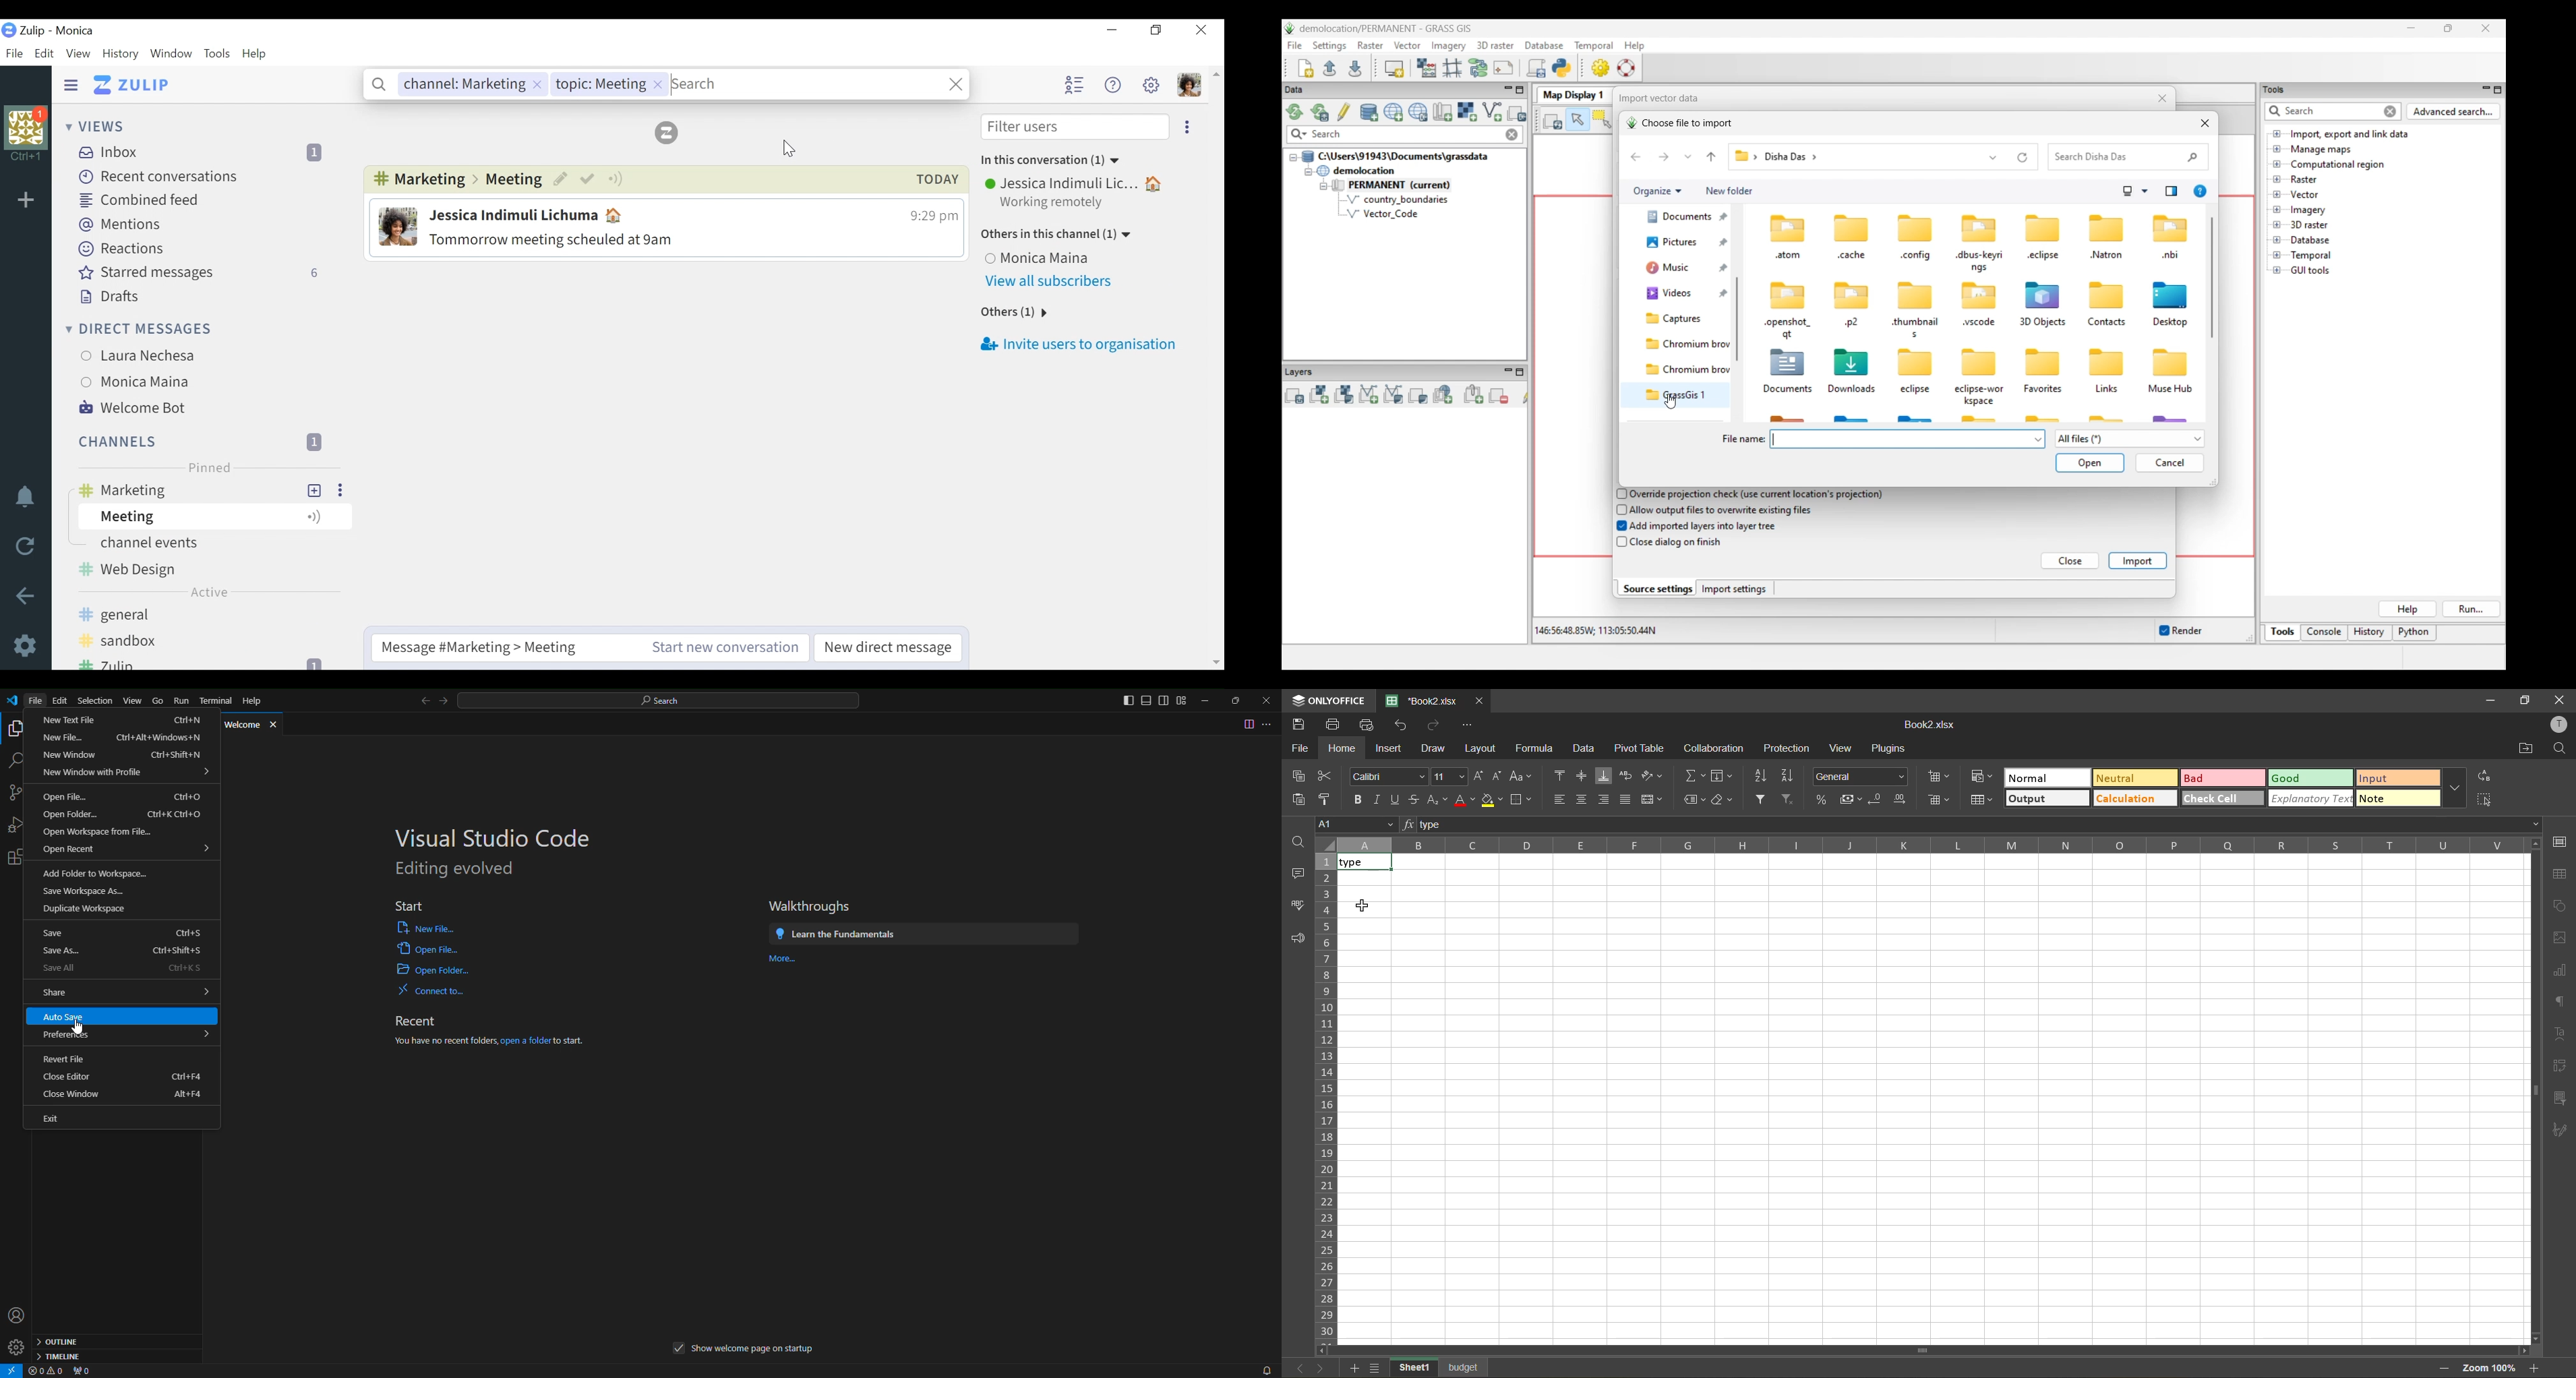 The image size is (2576, 1400). Describe the element at coordinates (1763, 800) in the screenshot. I see `filter` at that location.